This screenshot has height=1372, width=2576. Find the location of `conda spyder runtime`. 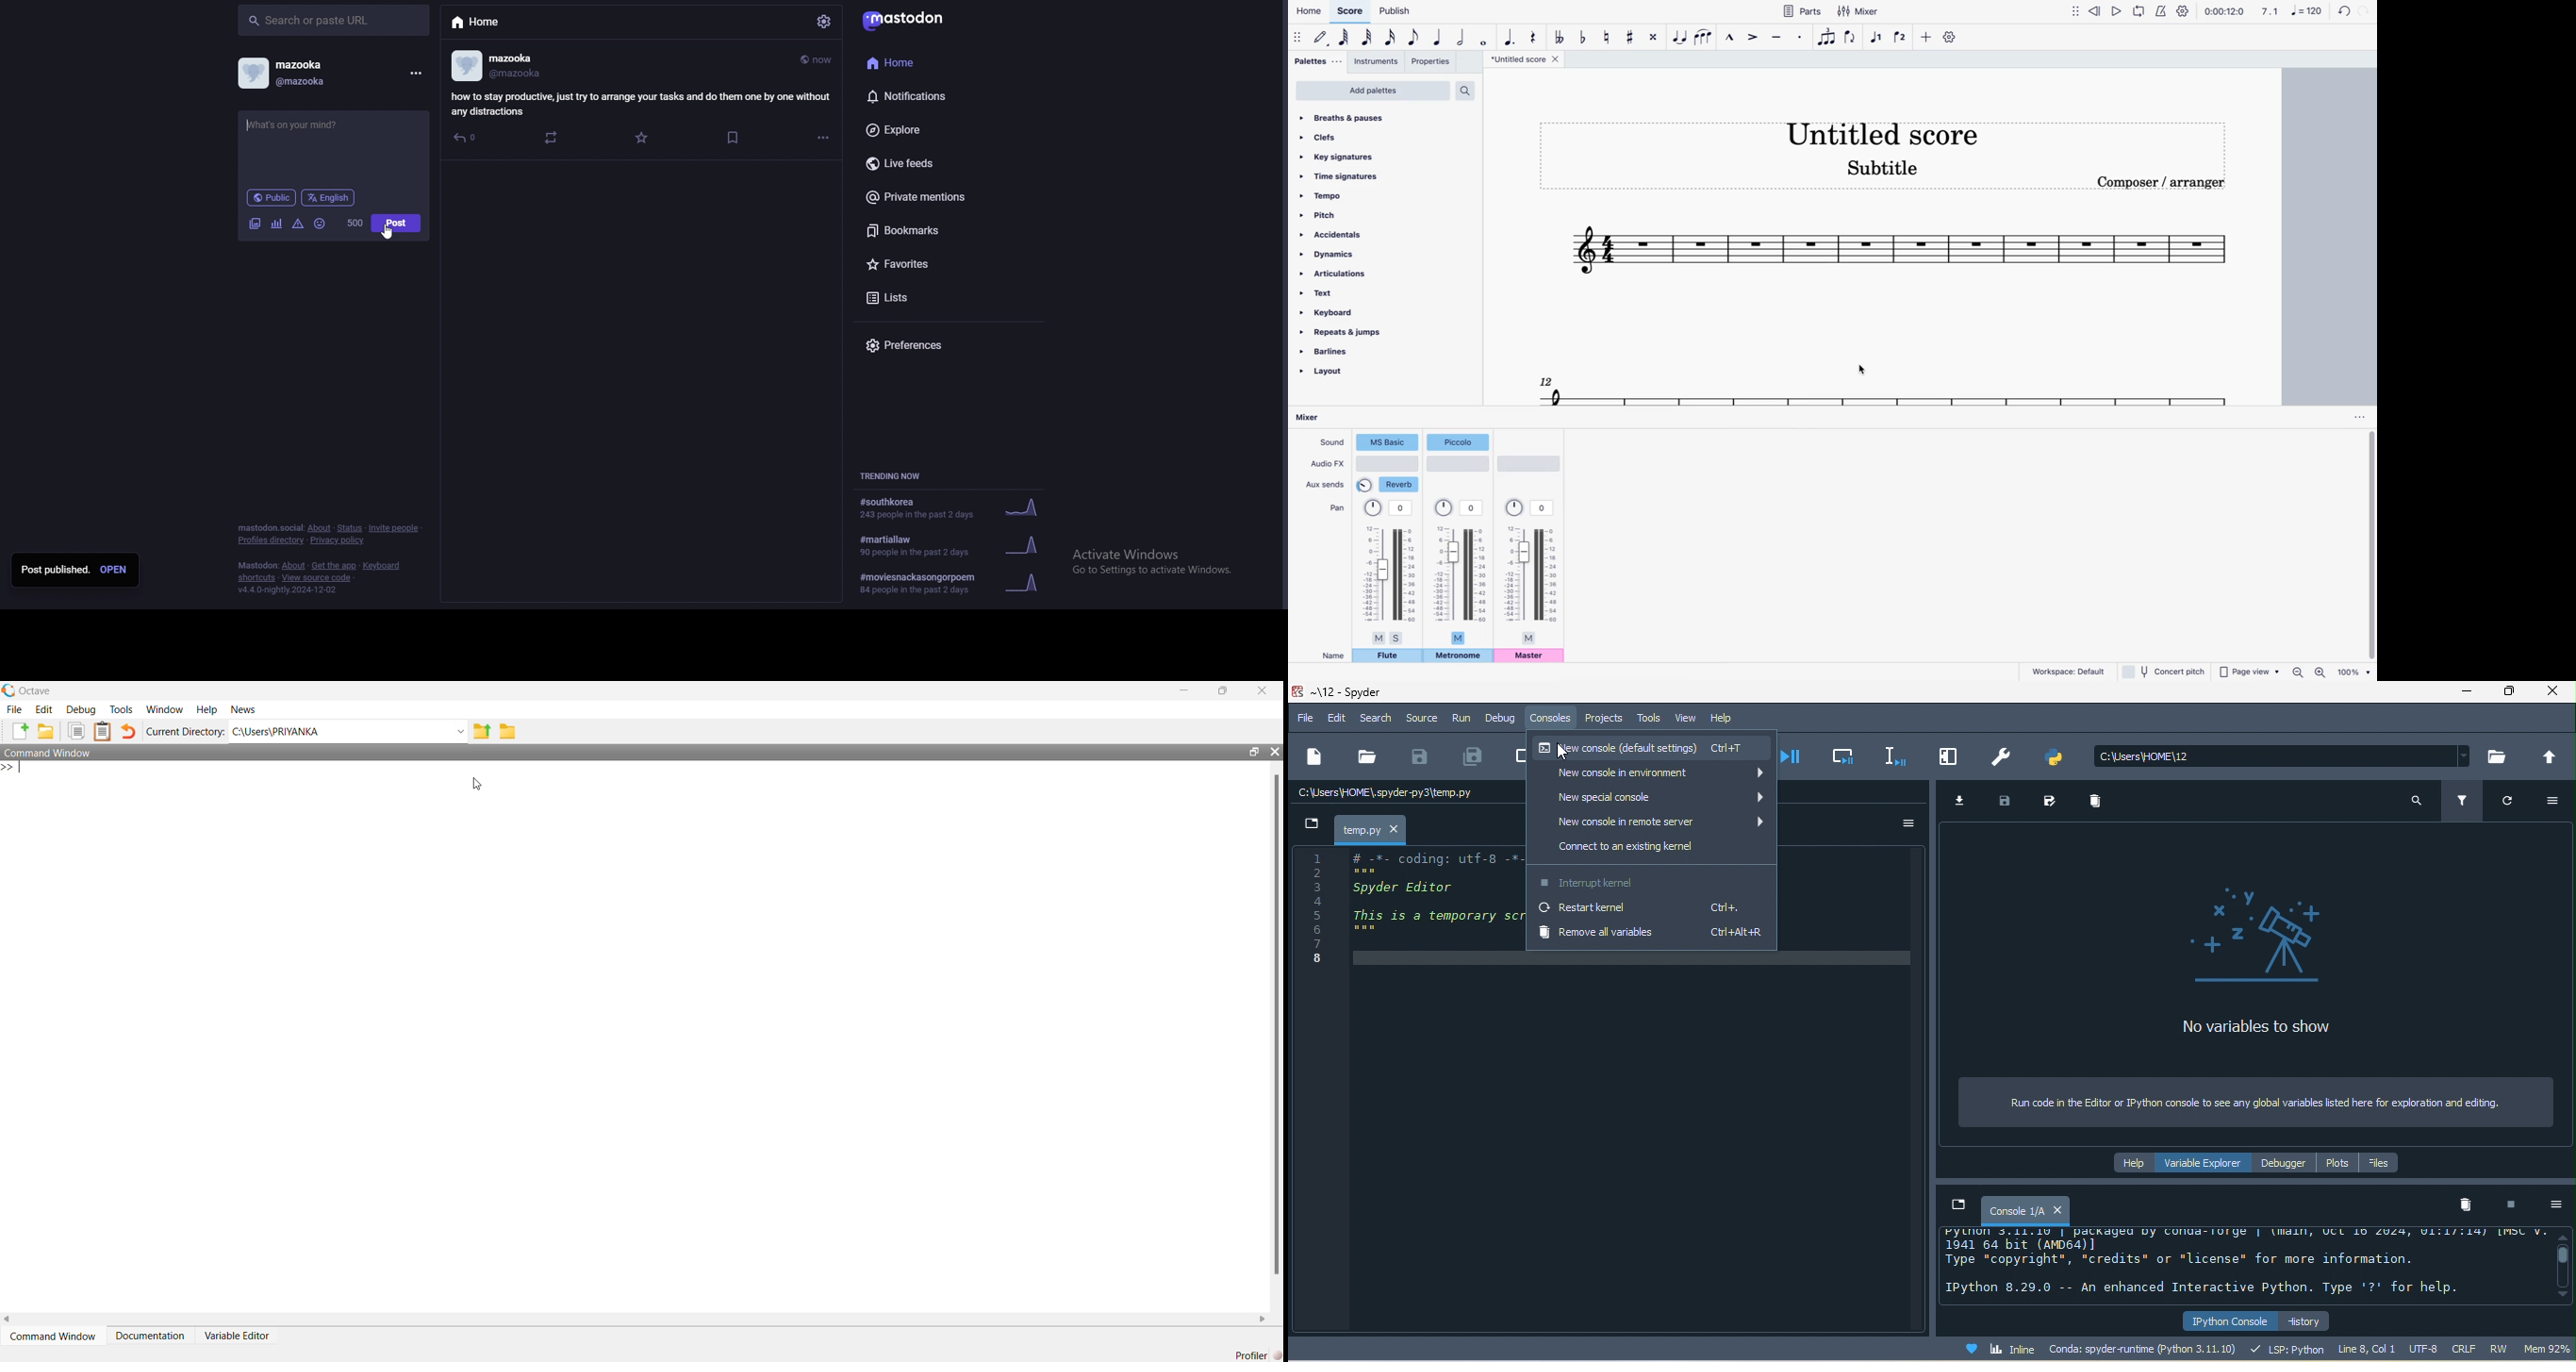

conda spyder runtime is located at coordinates (2146, 1348).